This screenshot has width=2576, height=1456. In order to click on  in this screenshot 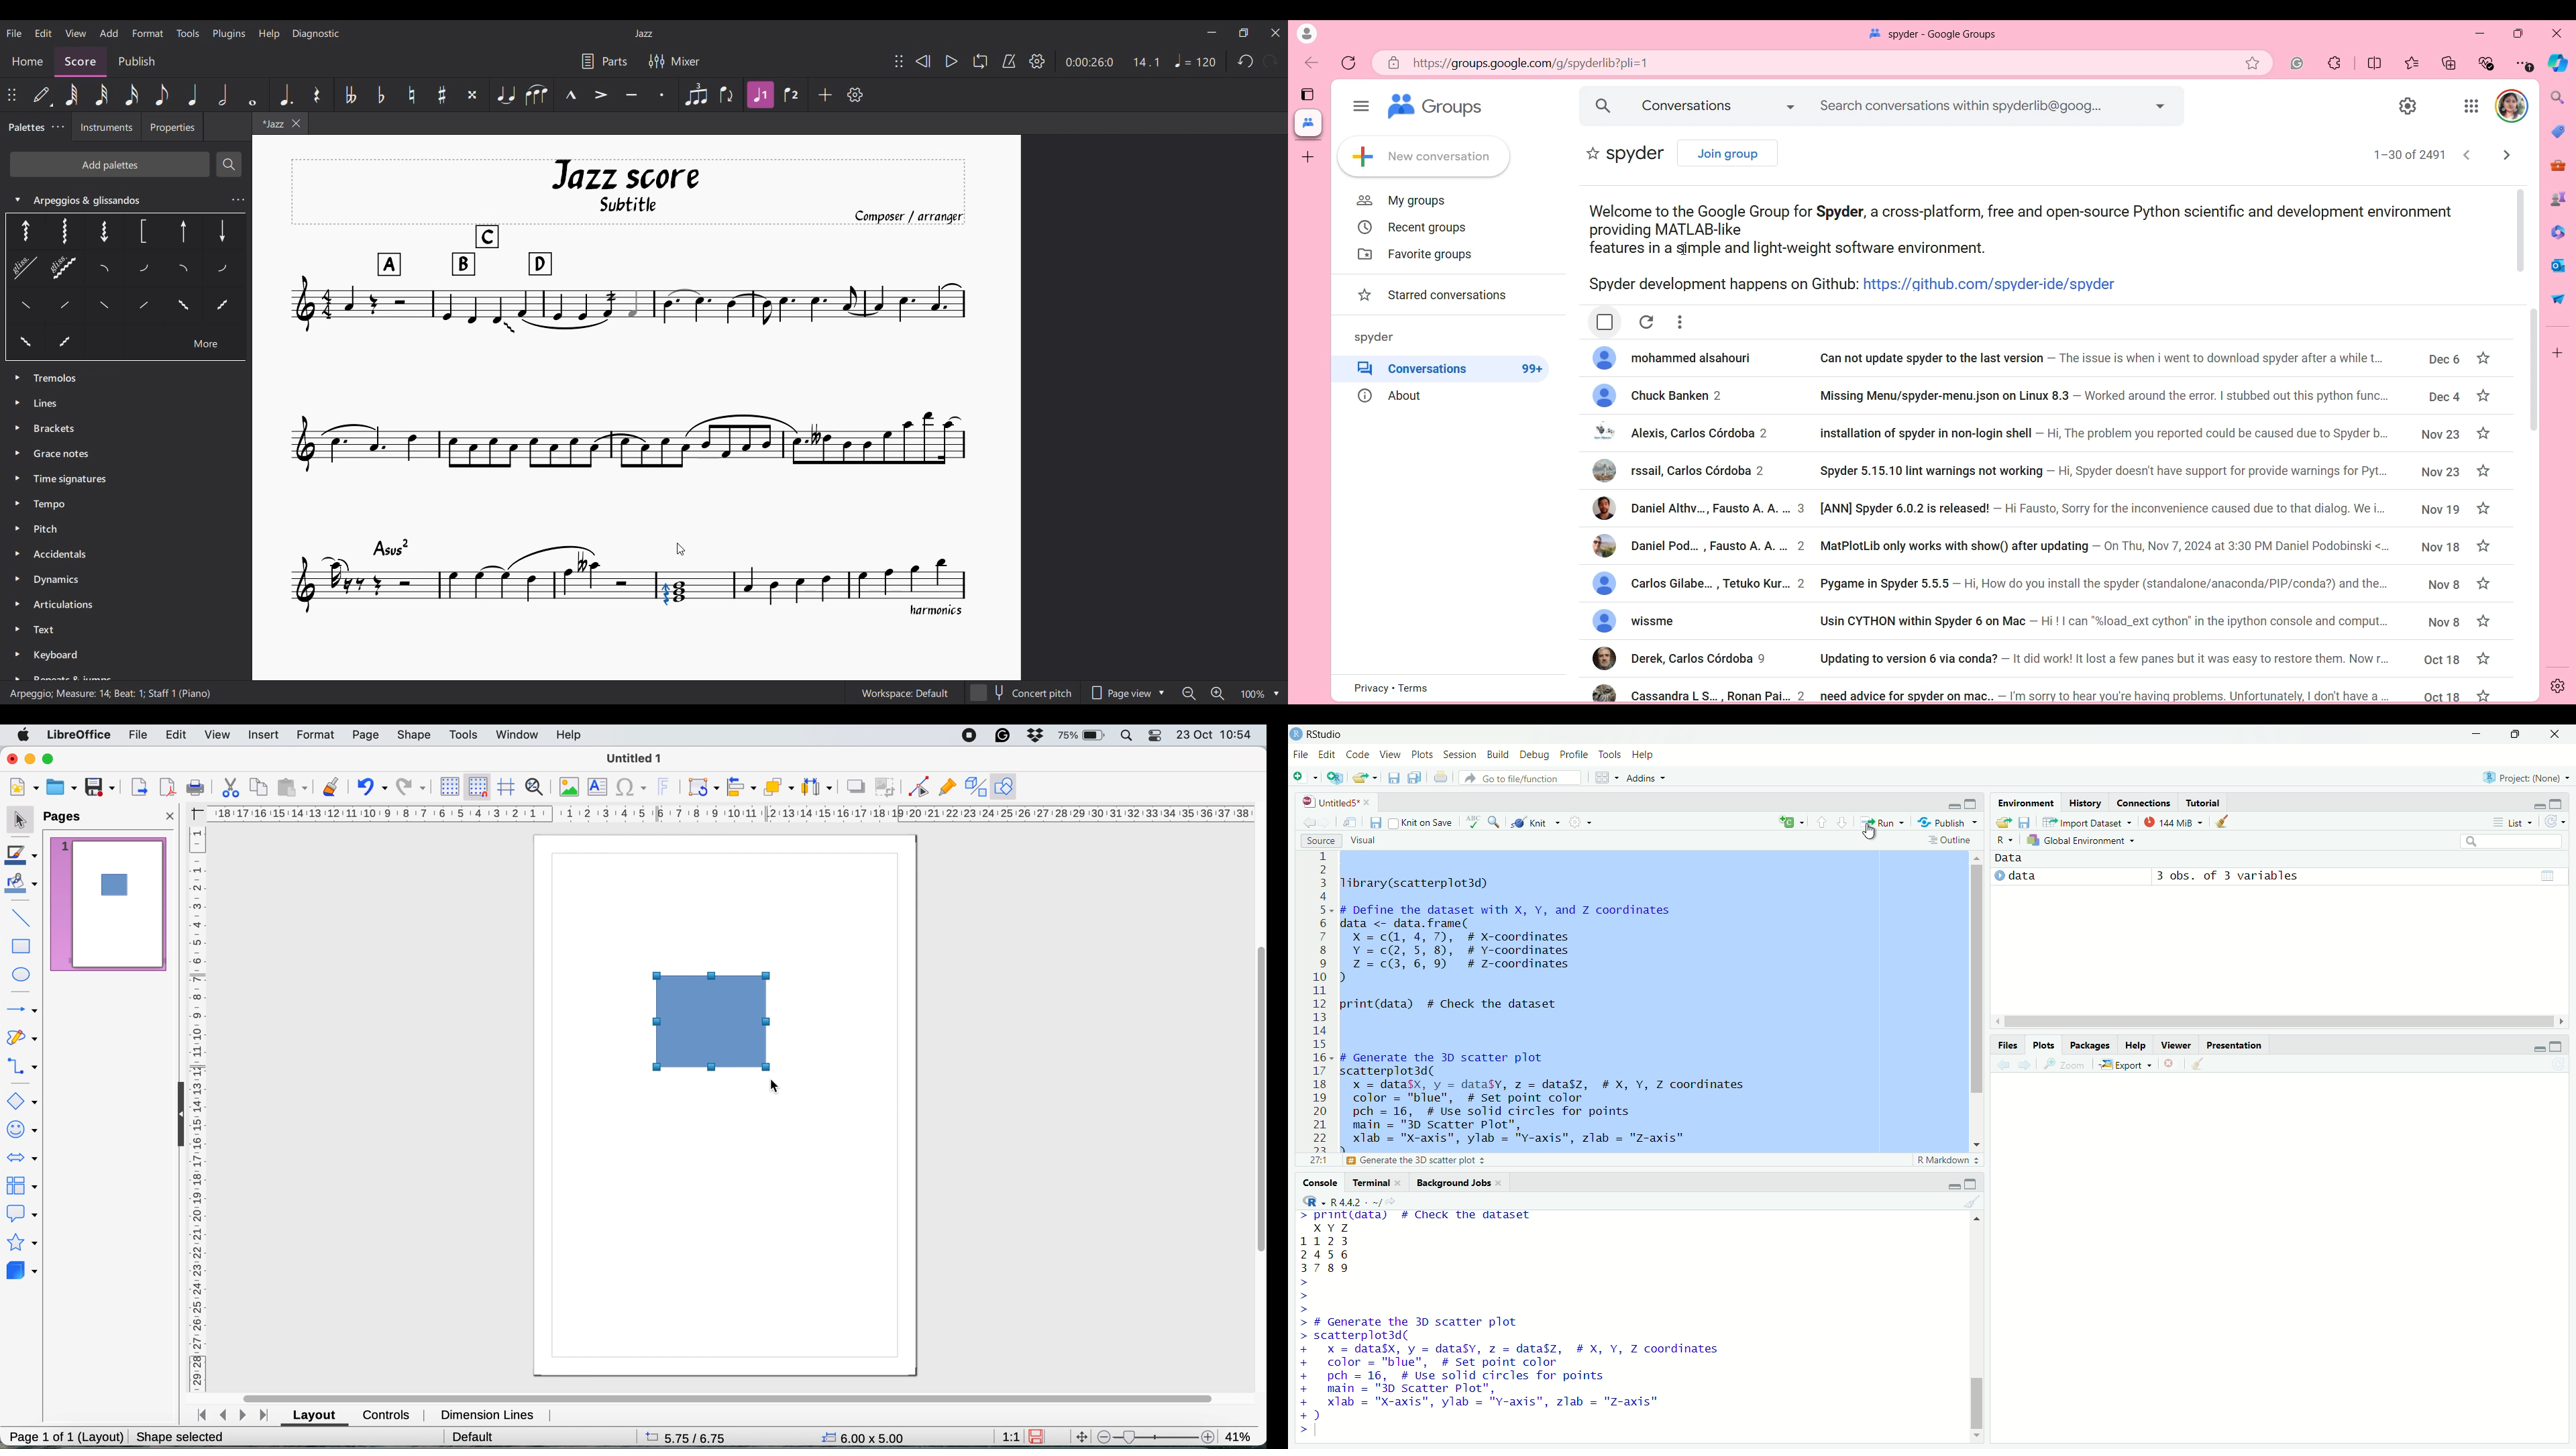, I will do `click(223, 271)`.